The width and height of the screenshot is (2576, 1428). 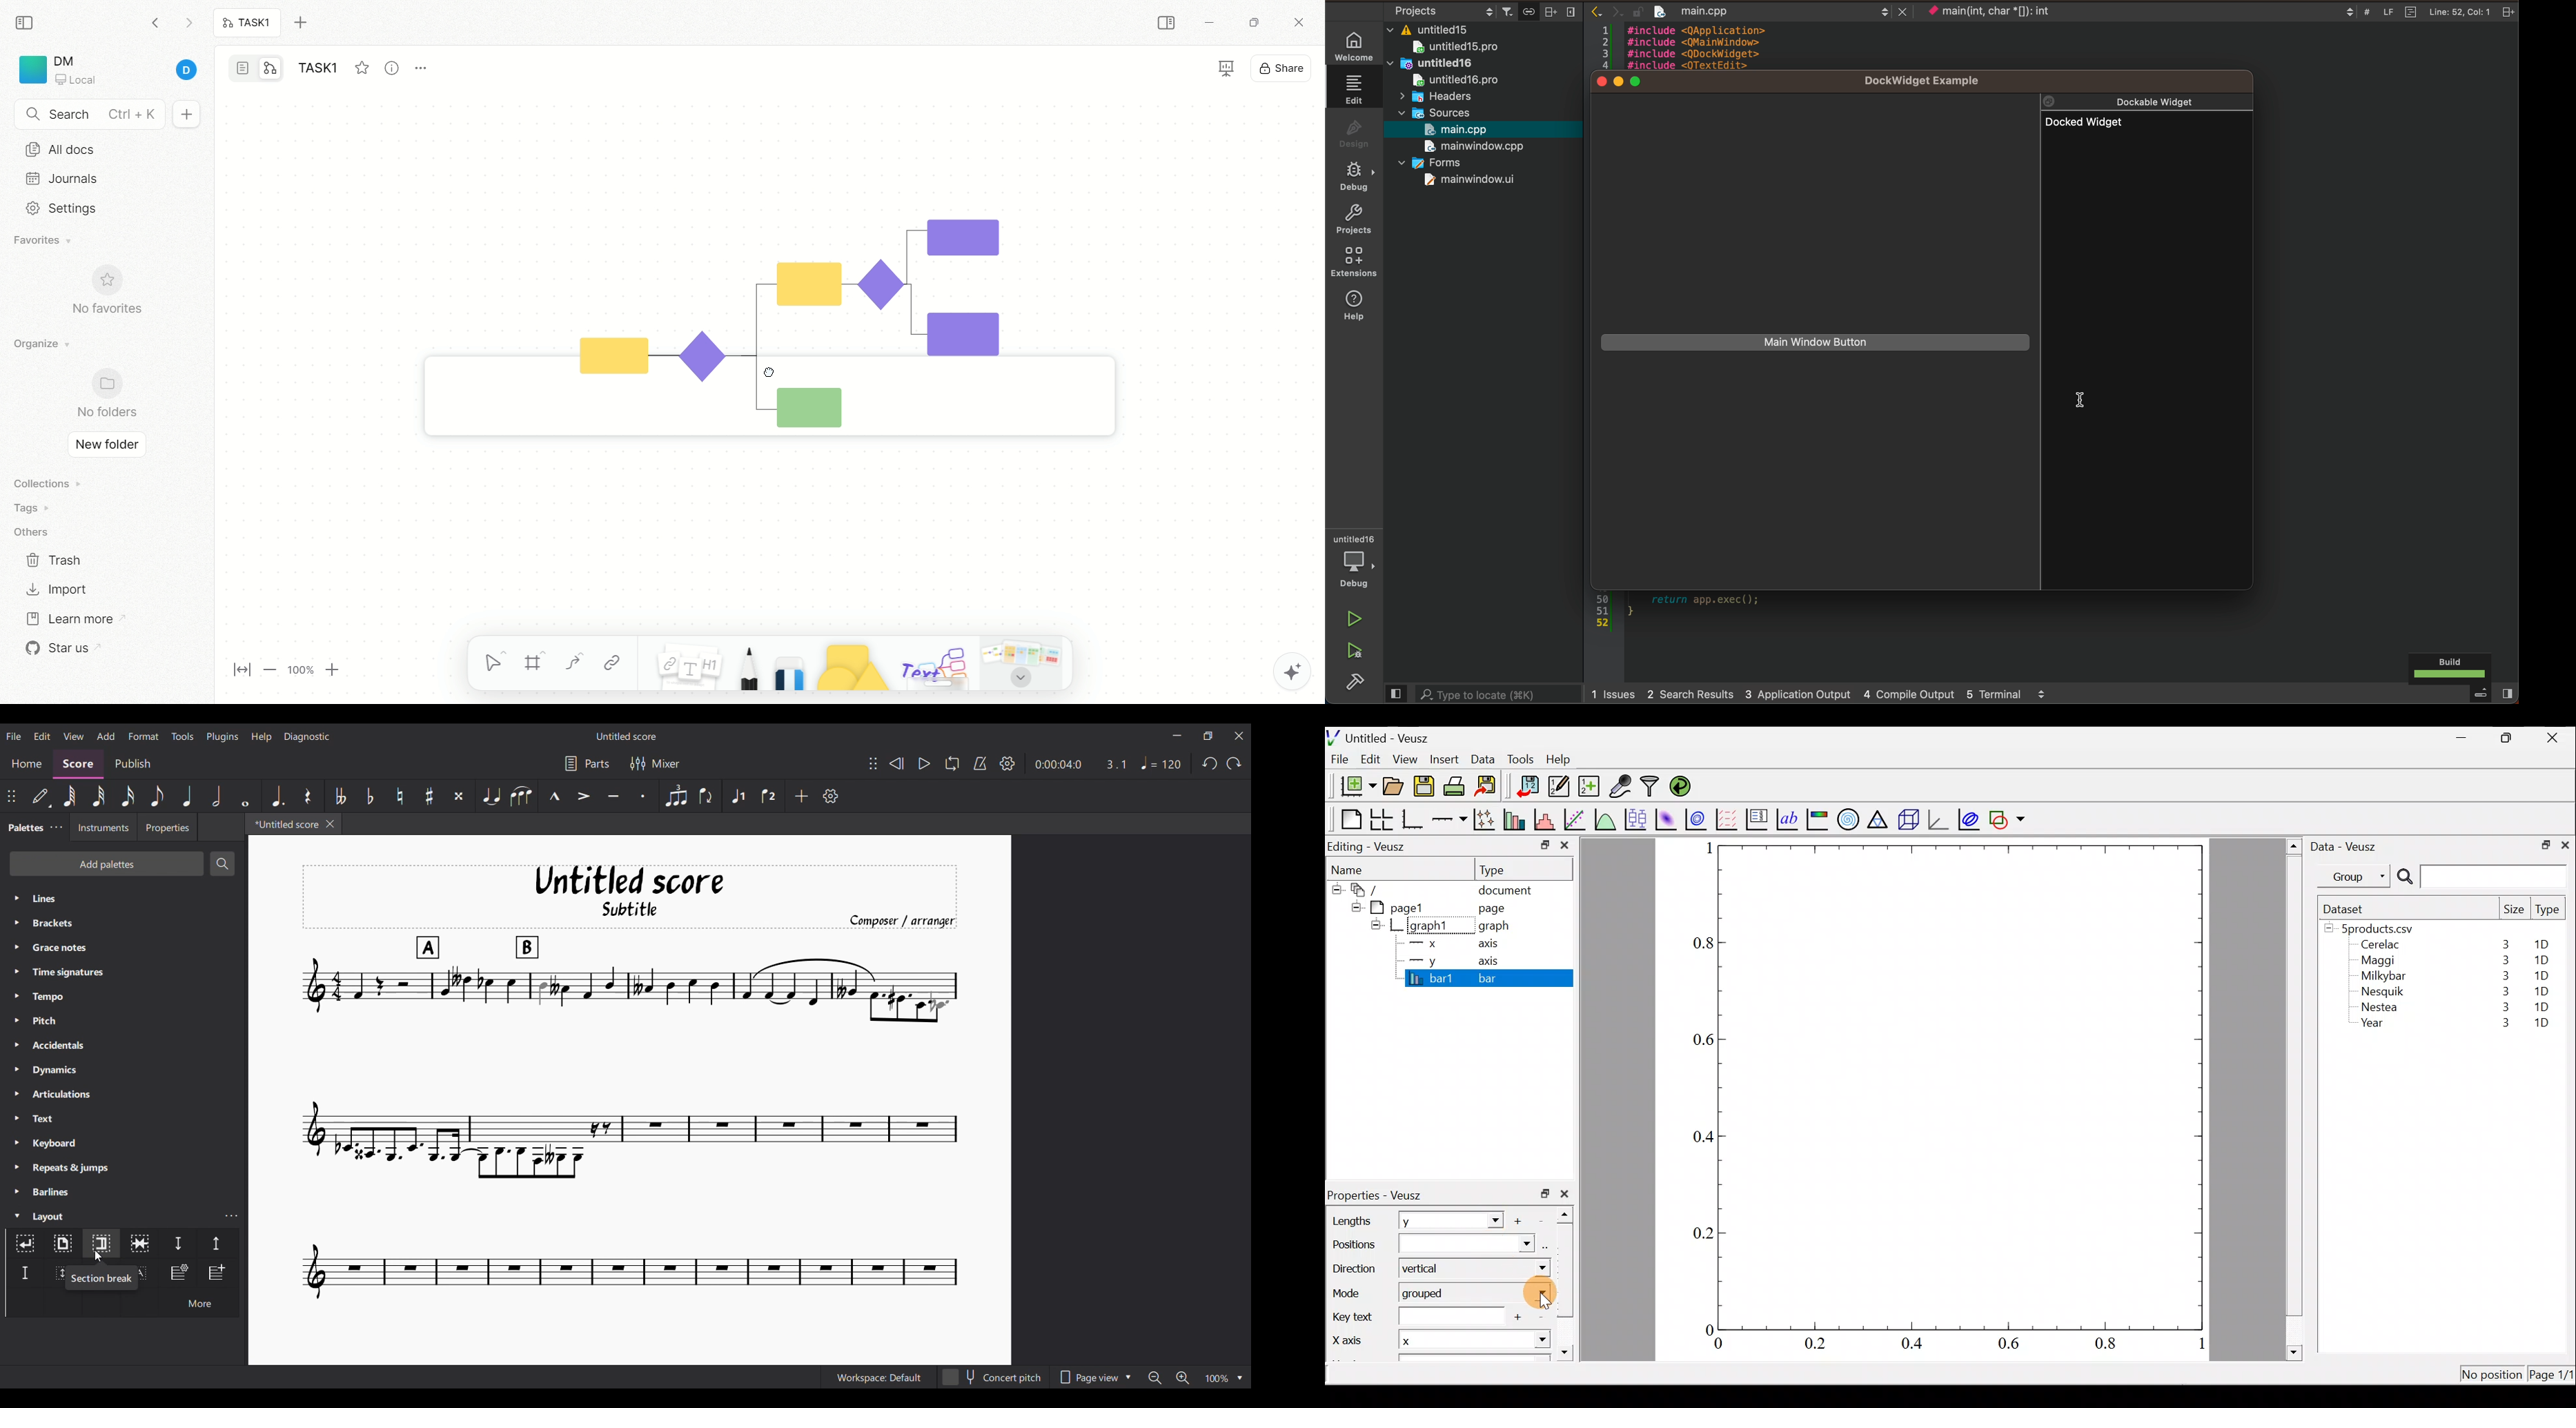 I want to click on help, so click(x=1353, y=309).